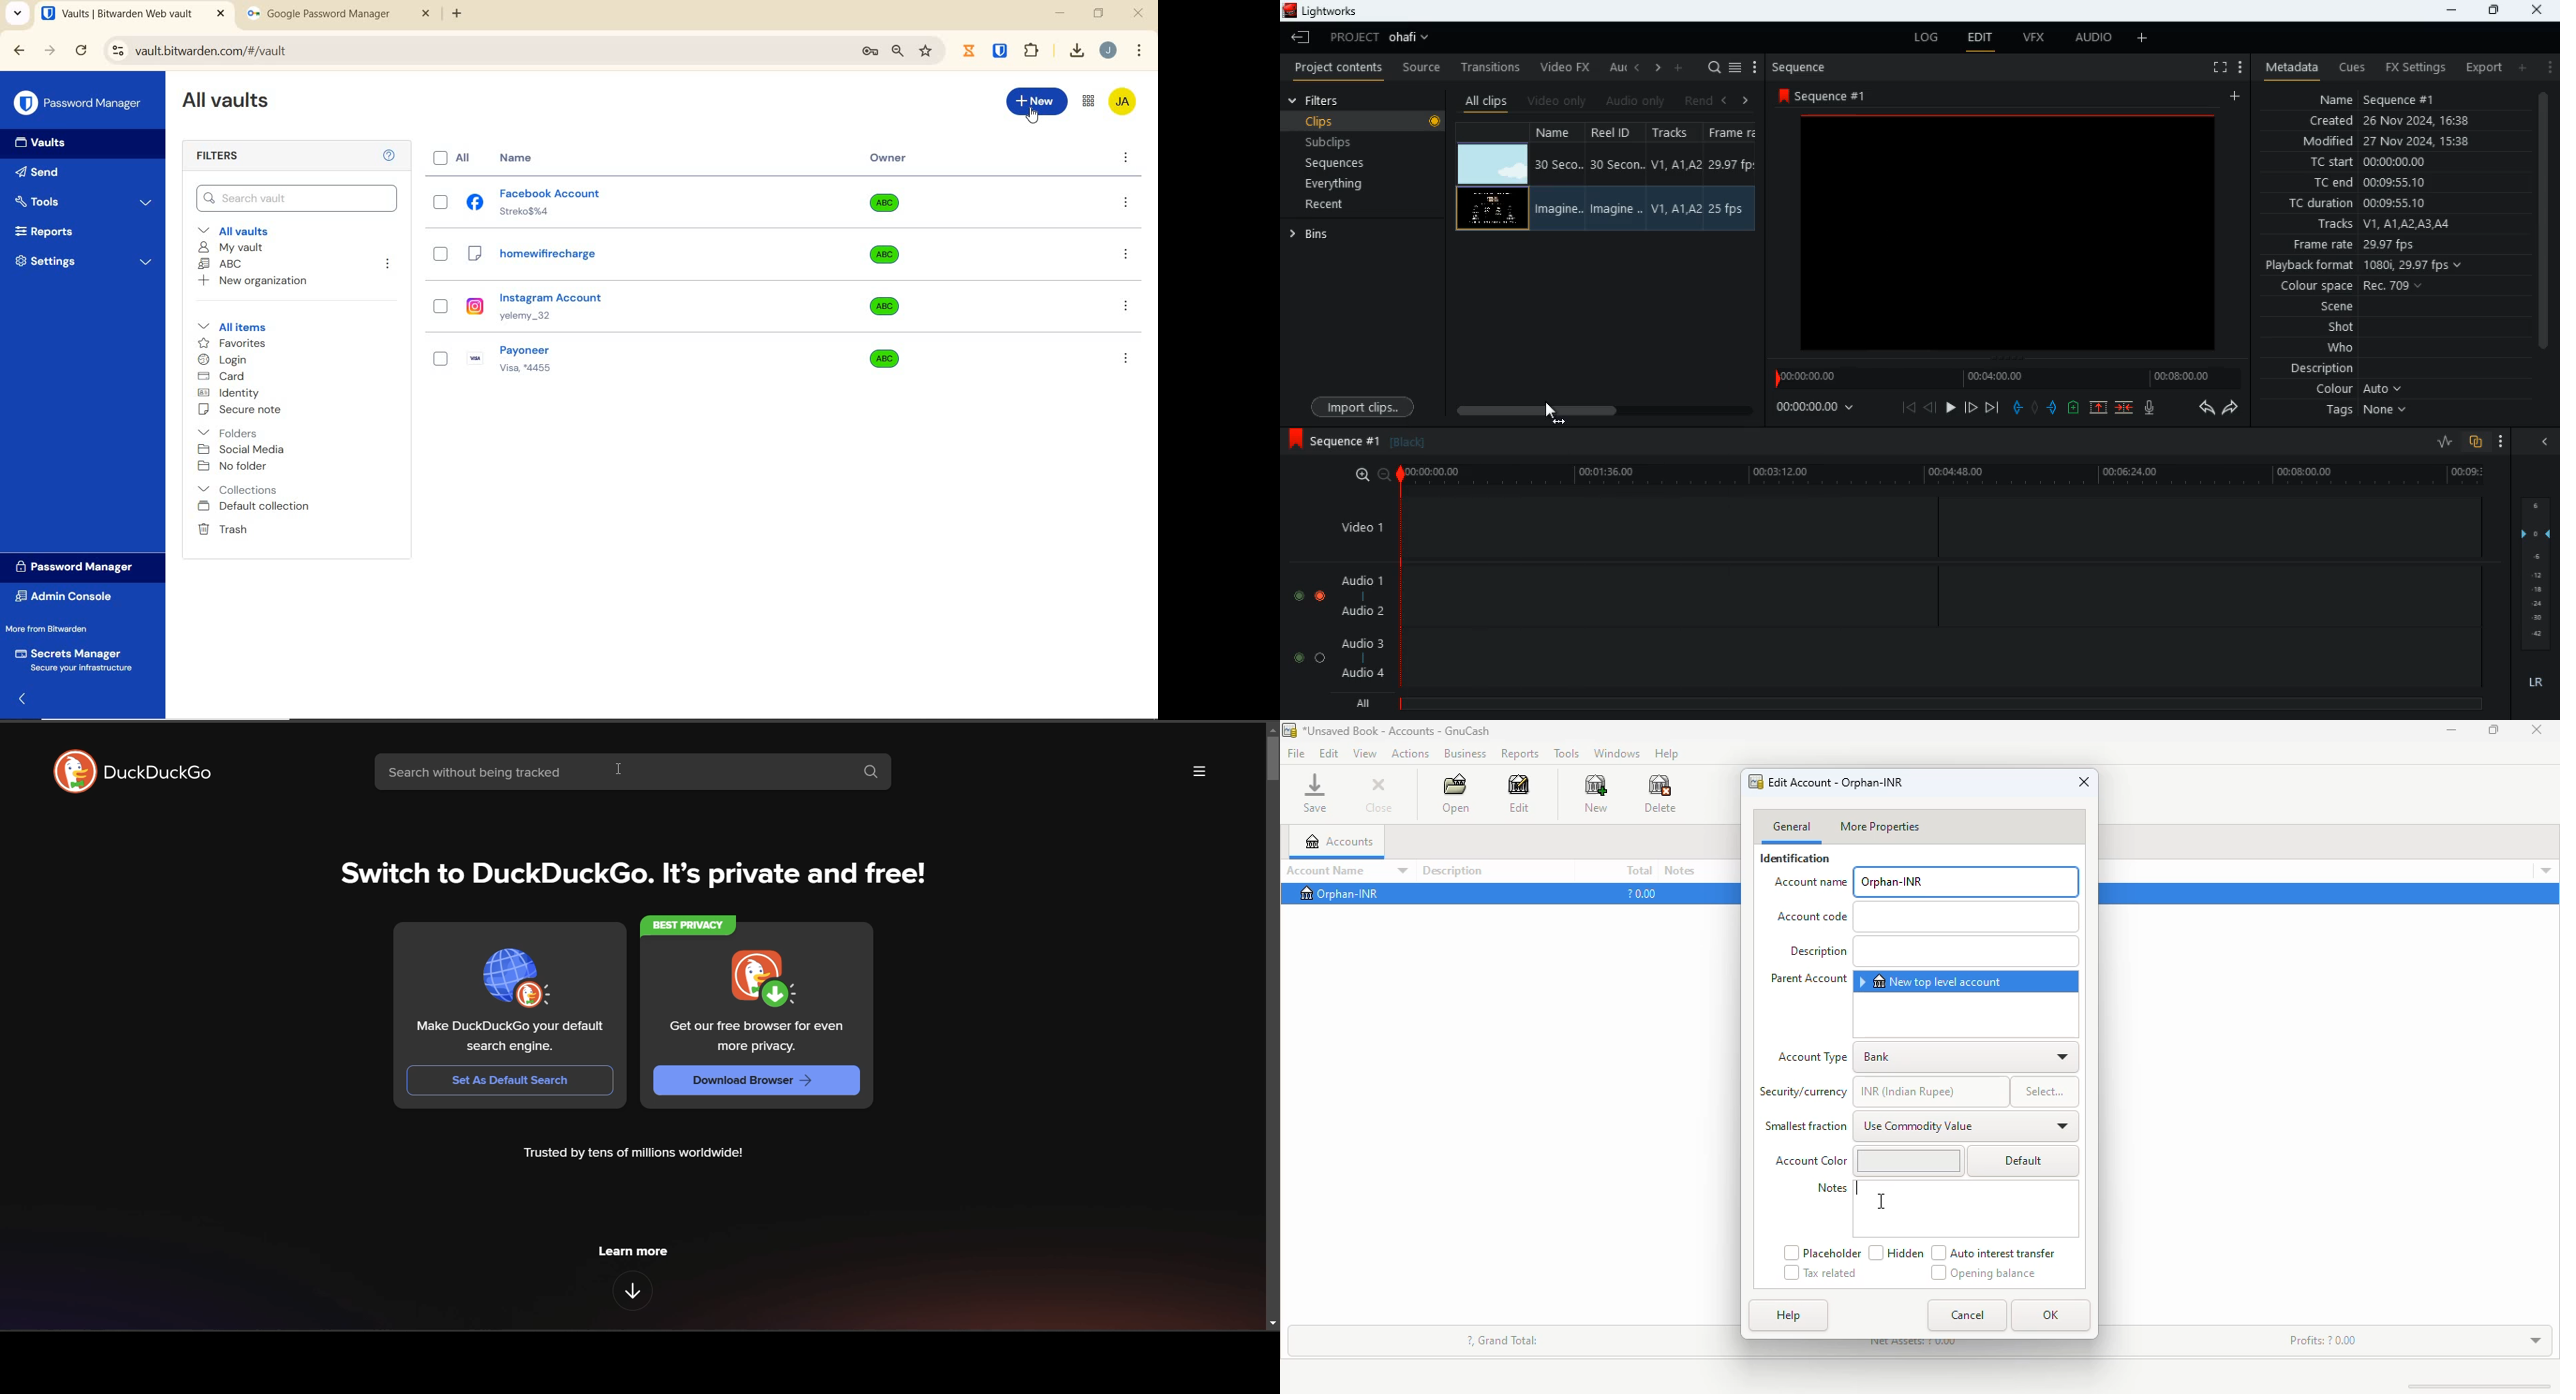  Describe the element at coordinates (1906, 1161) in the screenshot. I see `change account color` at that location.